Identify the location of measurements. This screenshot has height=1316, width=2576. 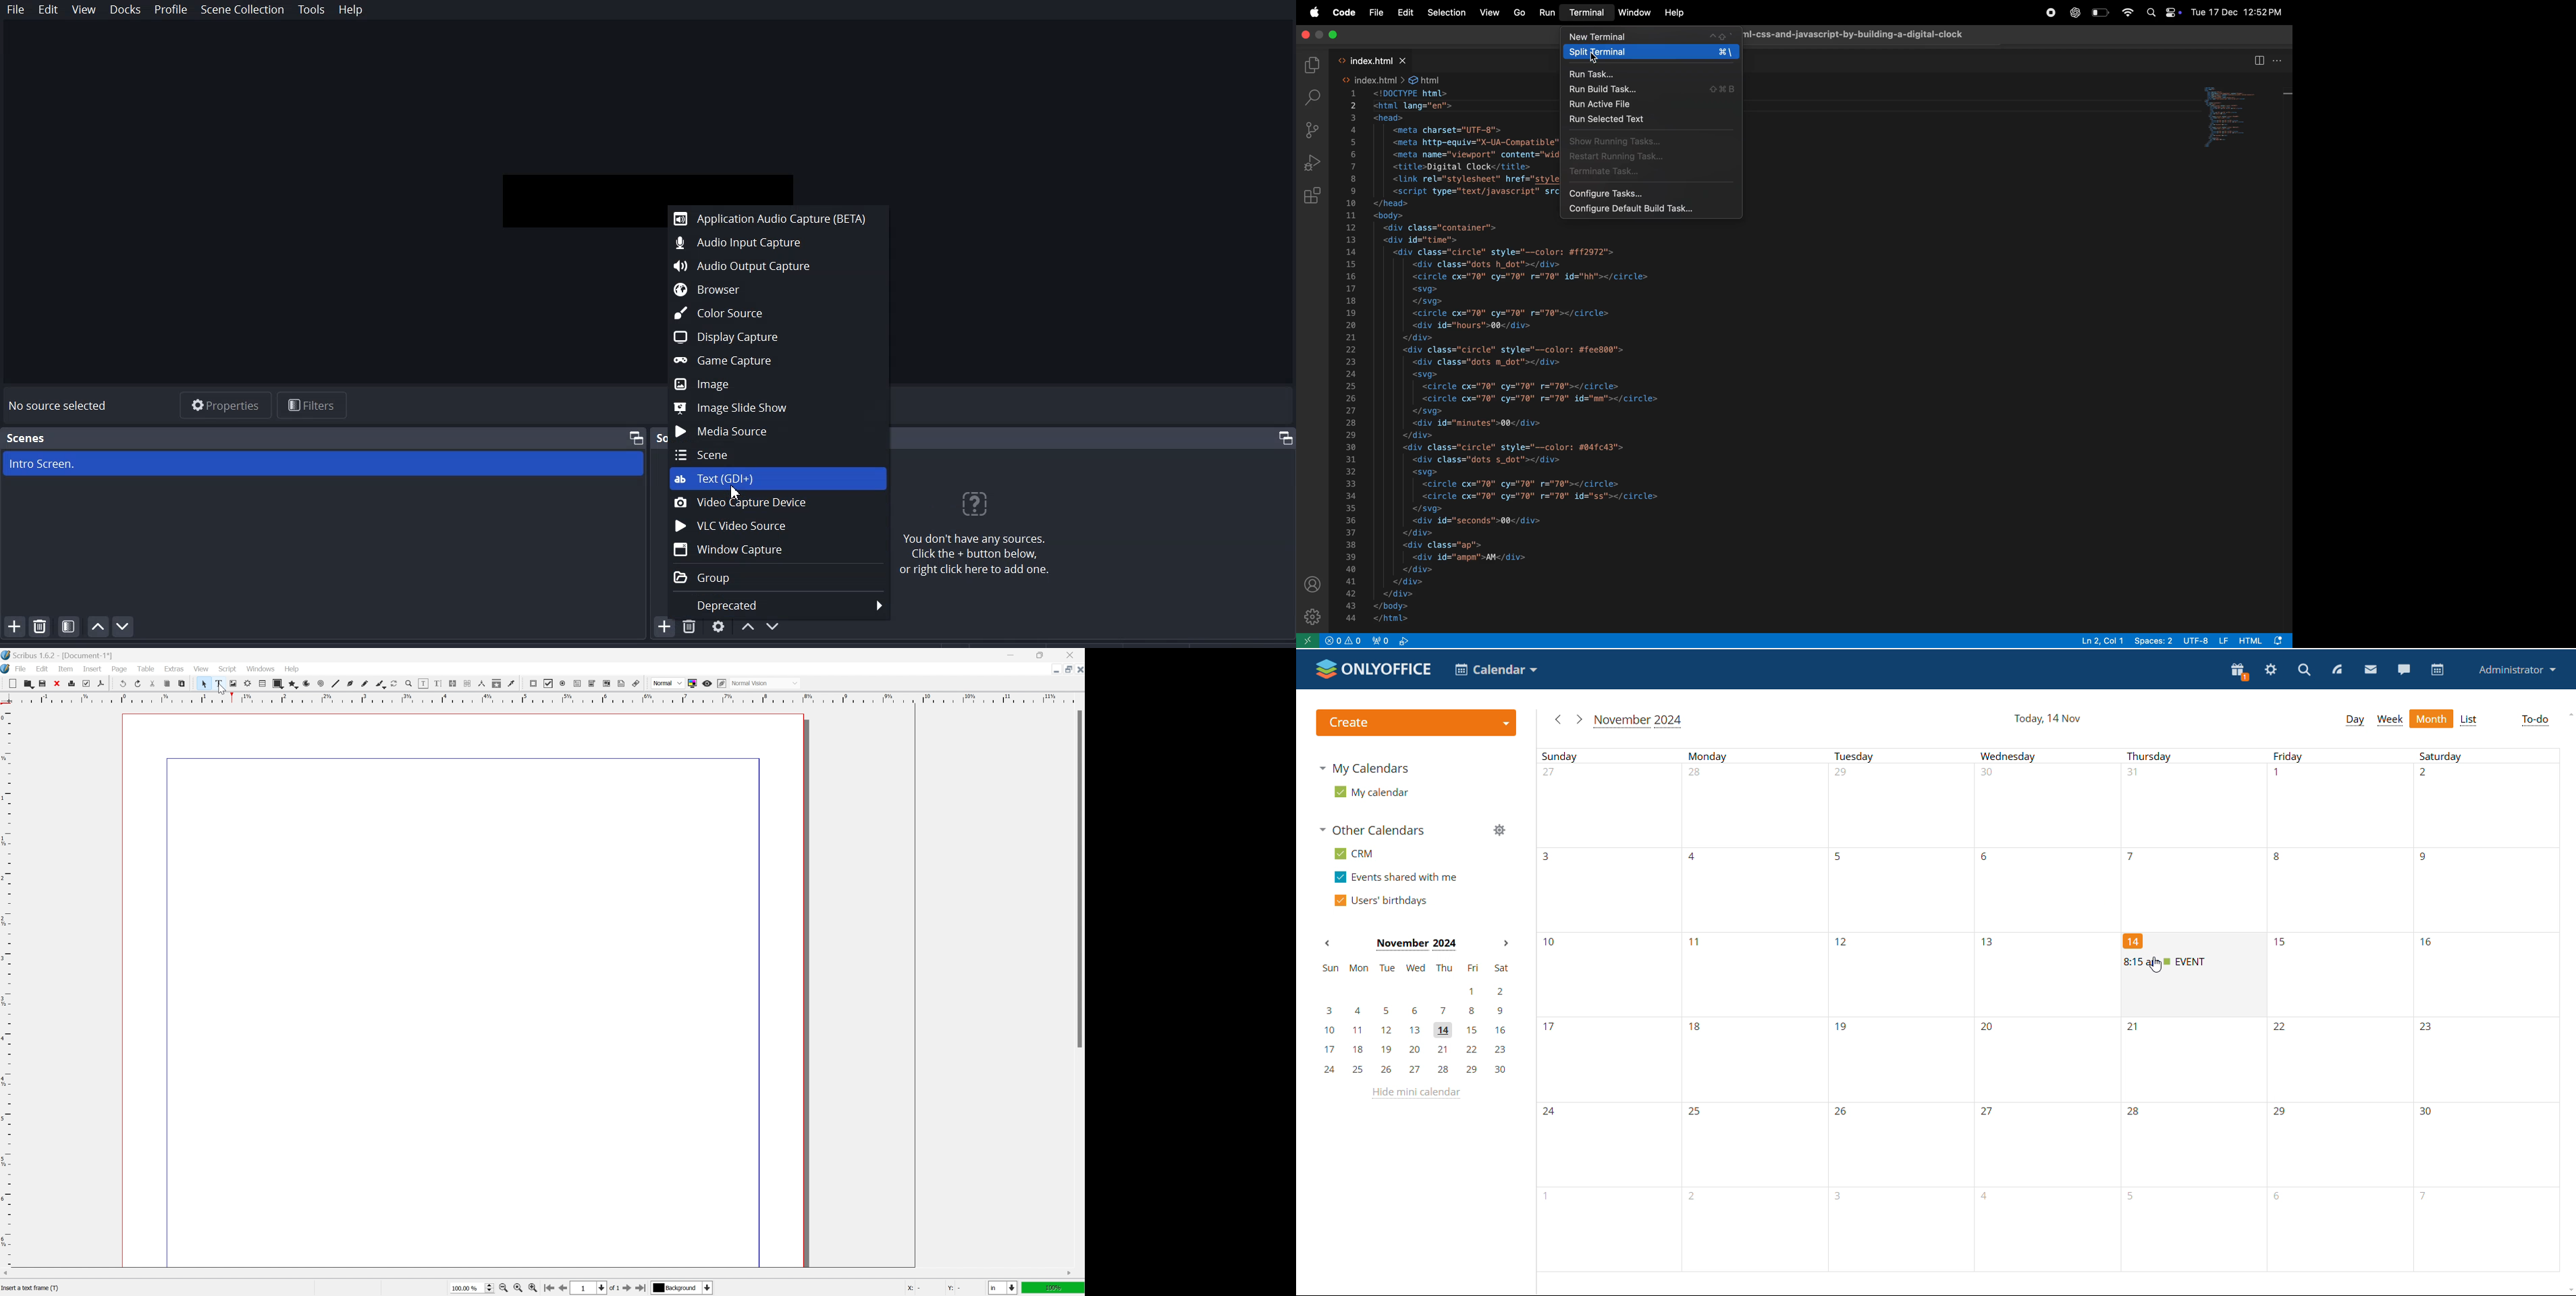
(481, 684).